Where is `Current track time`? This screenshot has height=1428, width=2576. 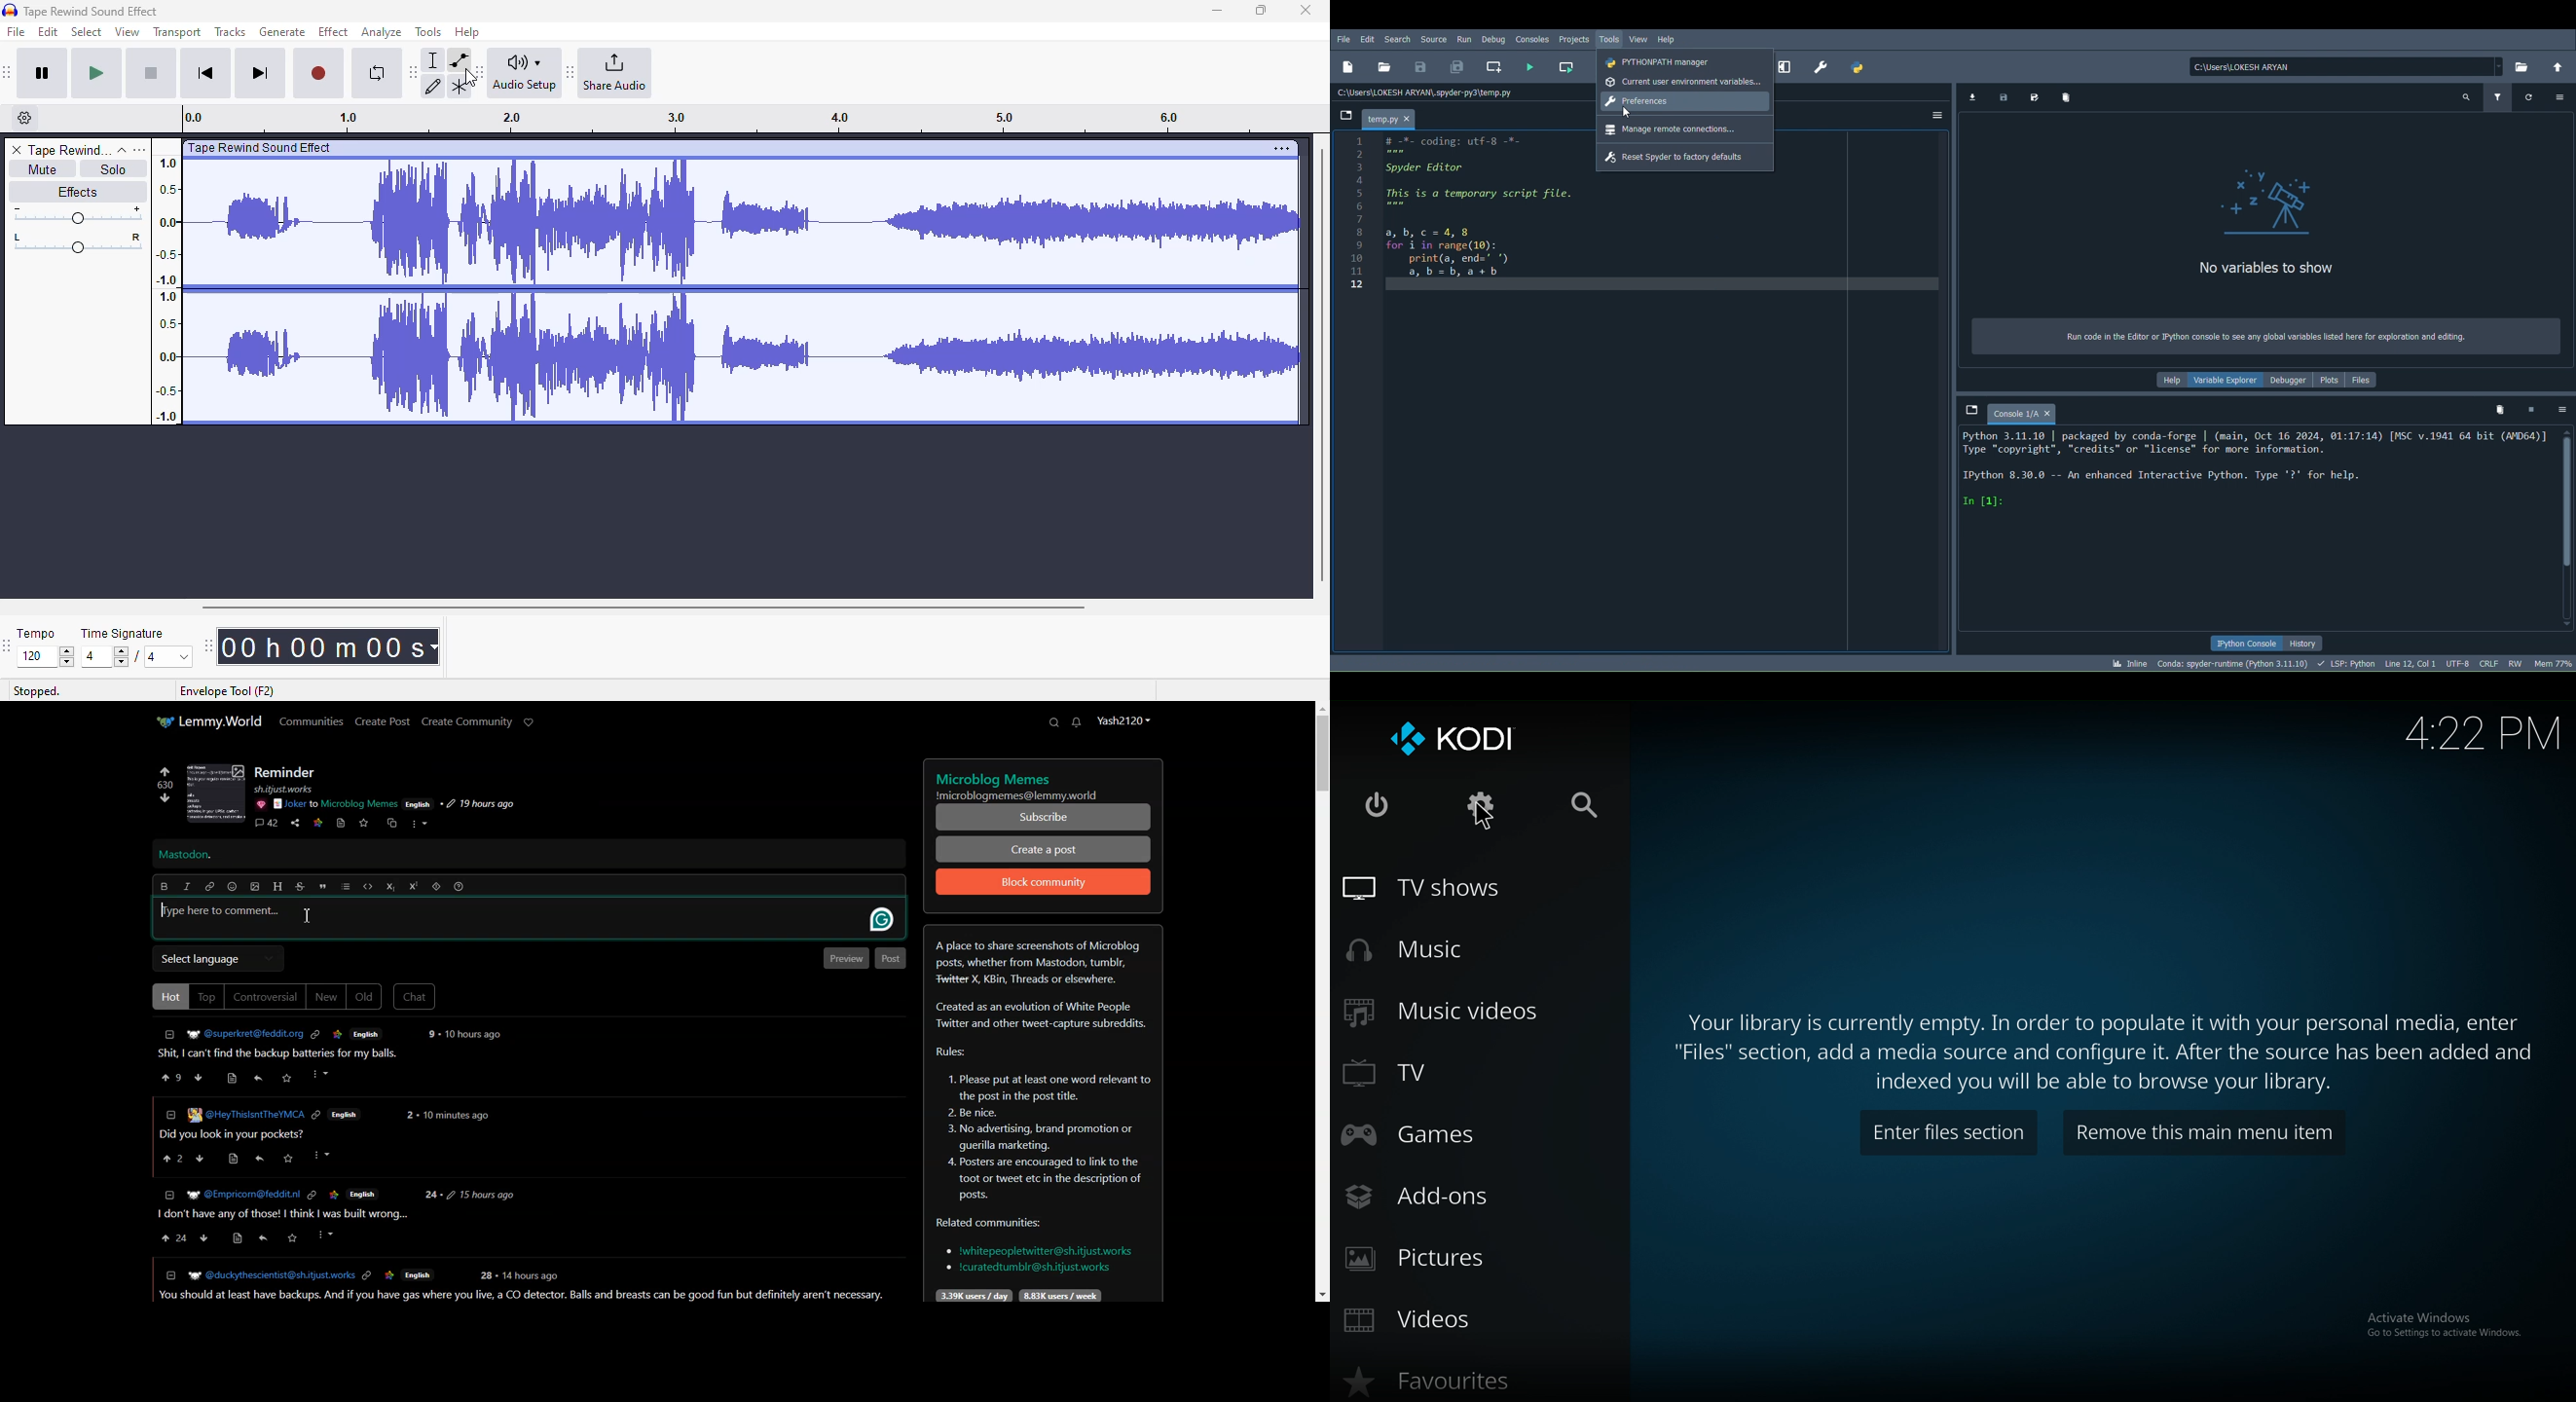 Current track time is located at coordinates (320, 646).